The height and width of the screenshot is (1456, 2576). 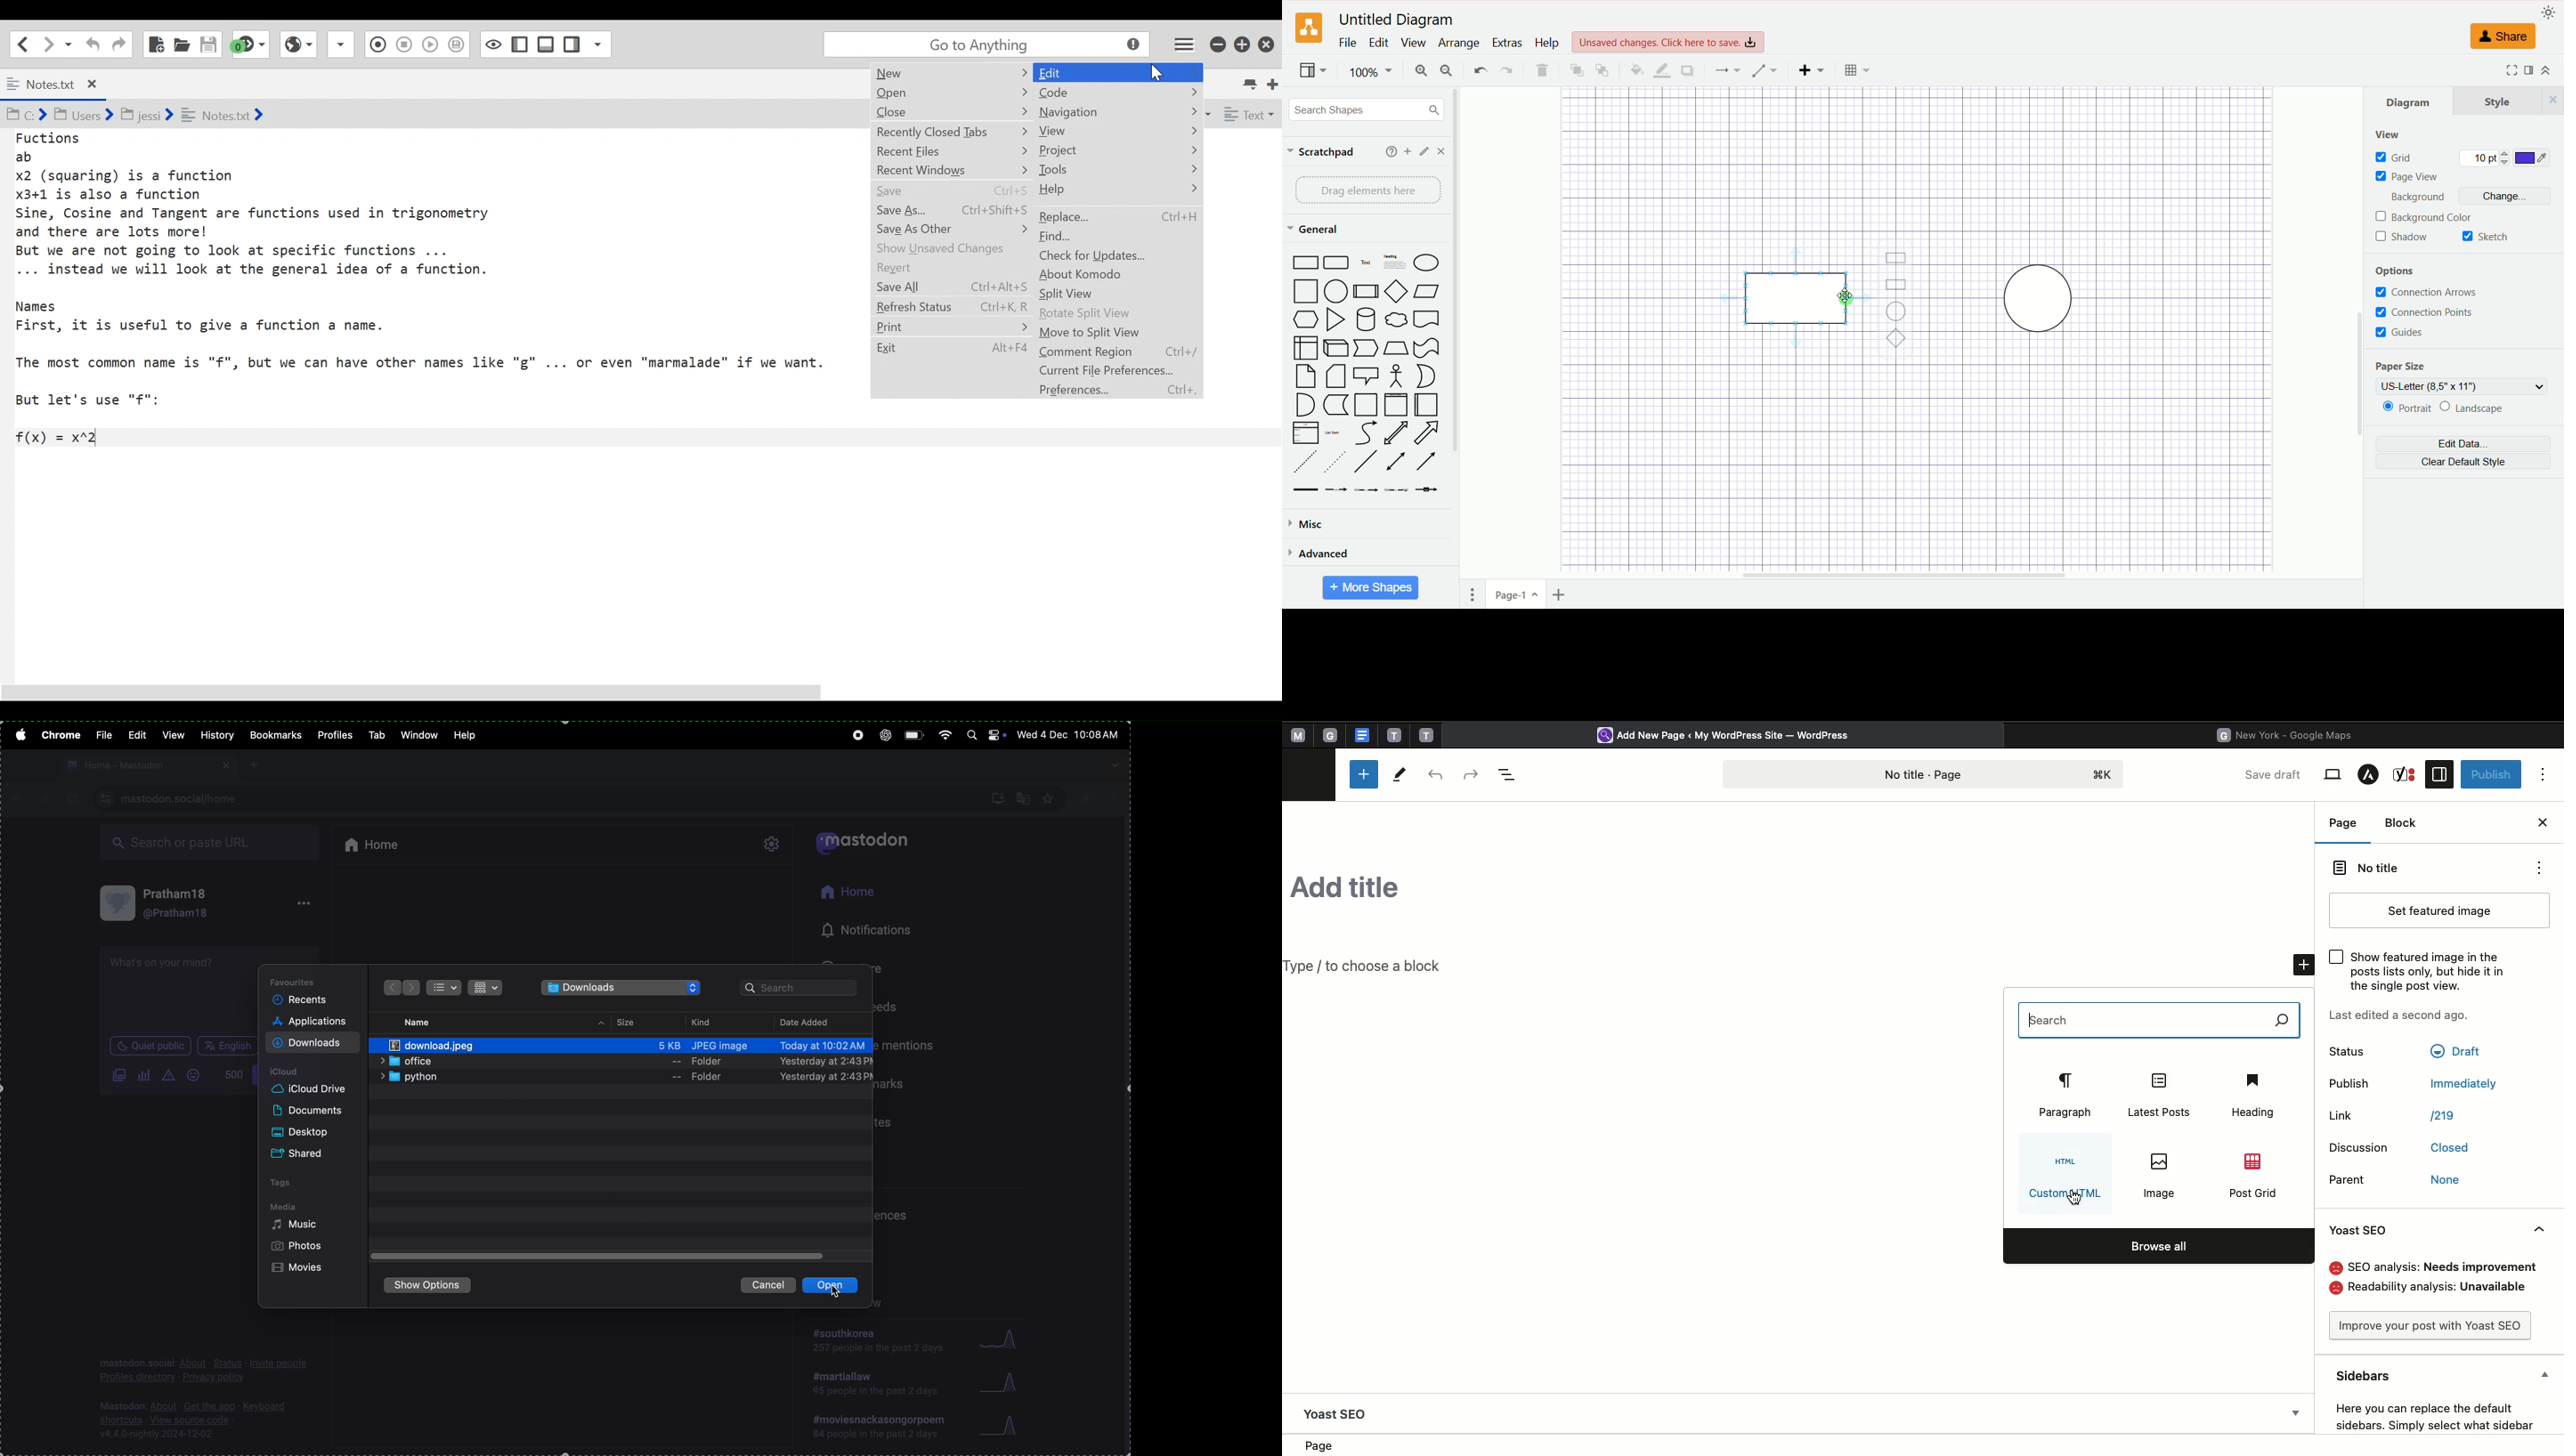 What do you see at coordinates (444, 988) in the screenshot?
I see `Bullet list` at bounding box center [444, 988].